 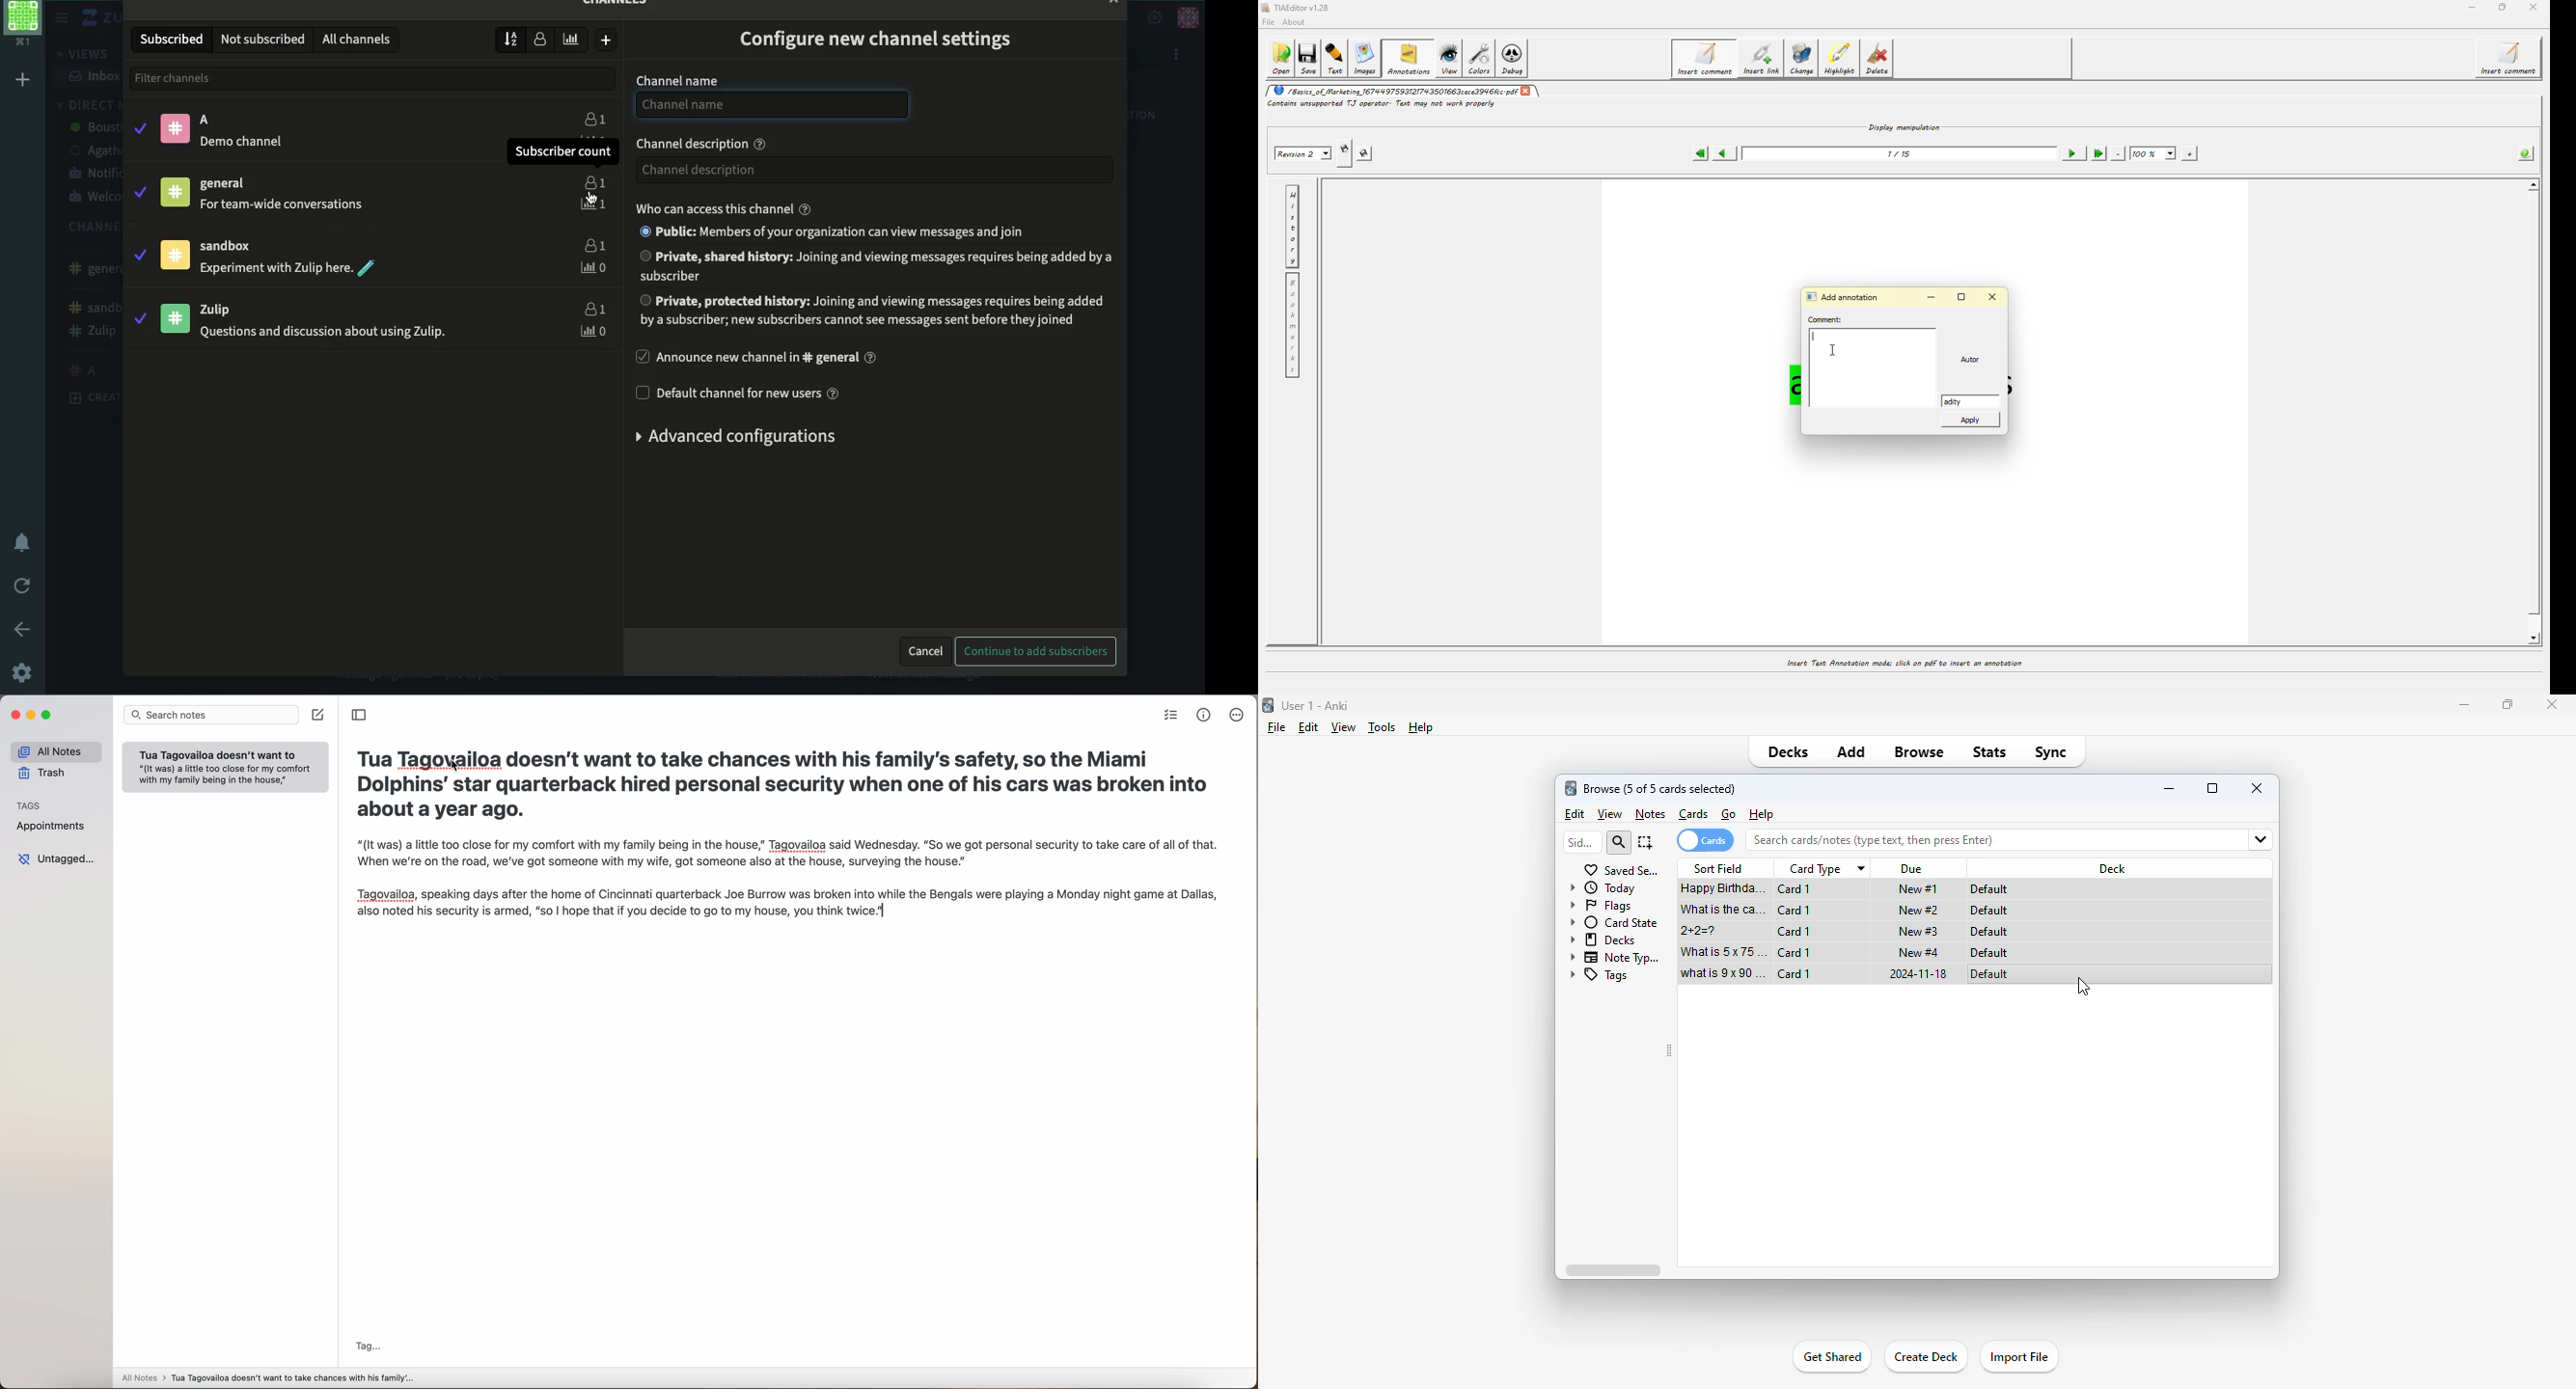 What do you see at coordinates (1852, 752) in the screenshot?
I see `add` at bounding box center [1852, 752].